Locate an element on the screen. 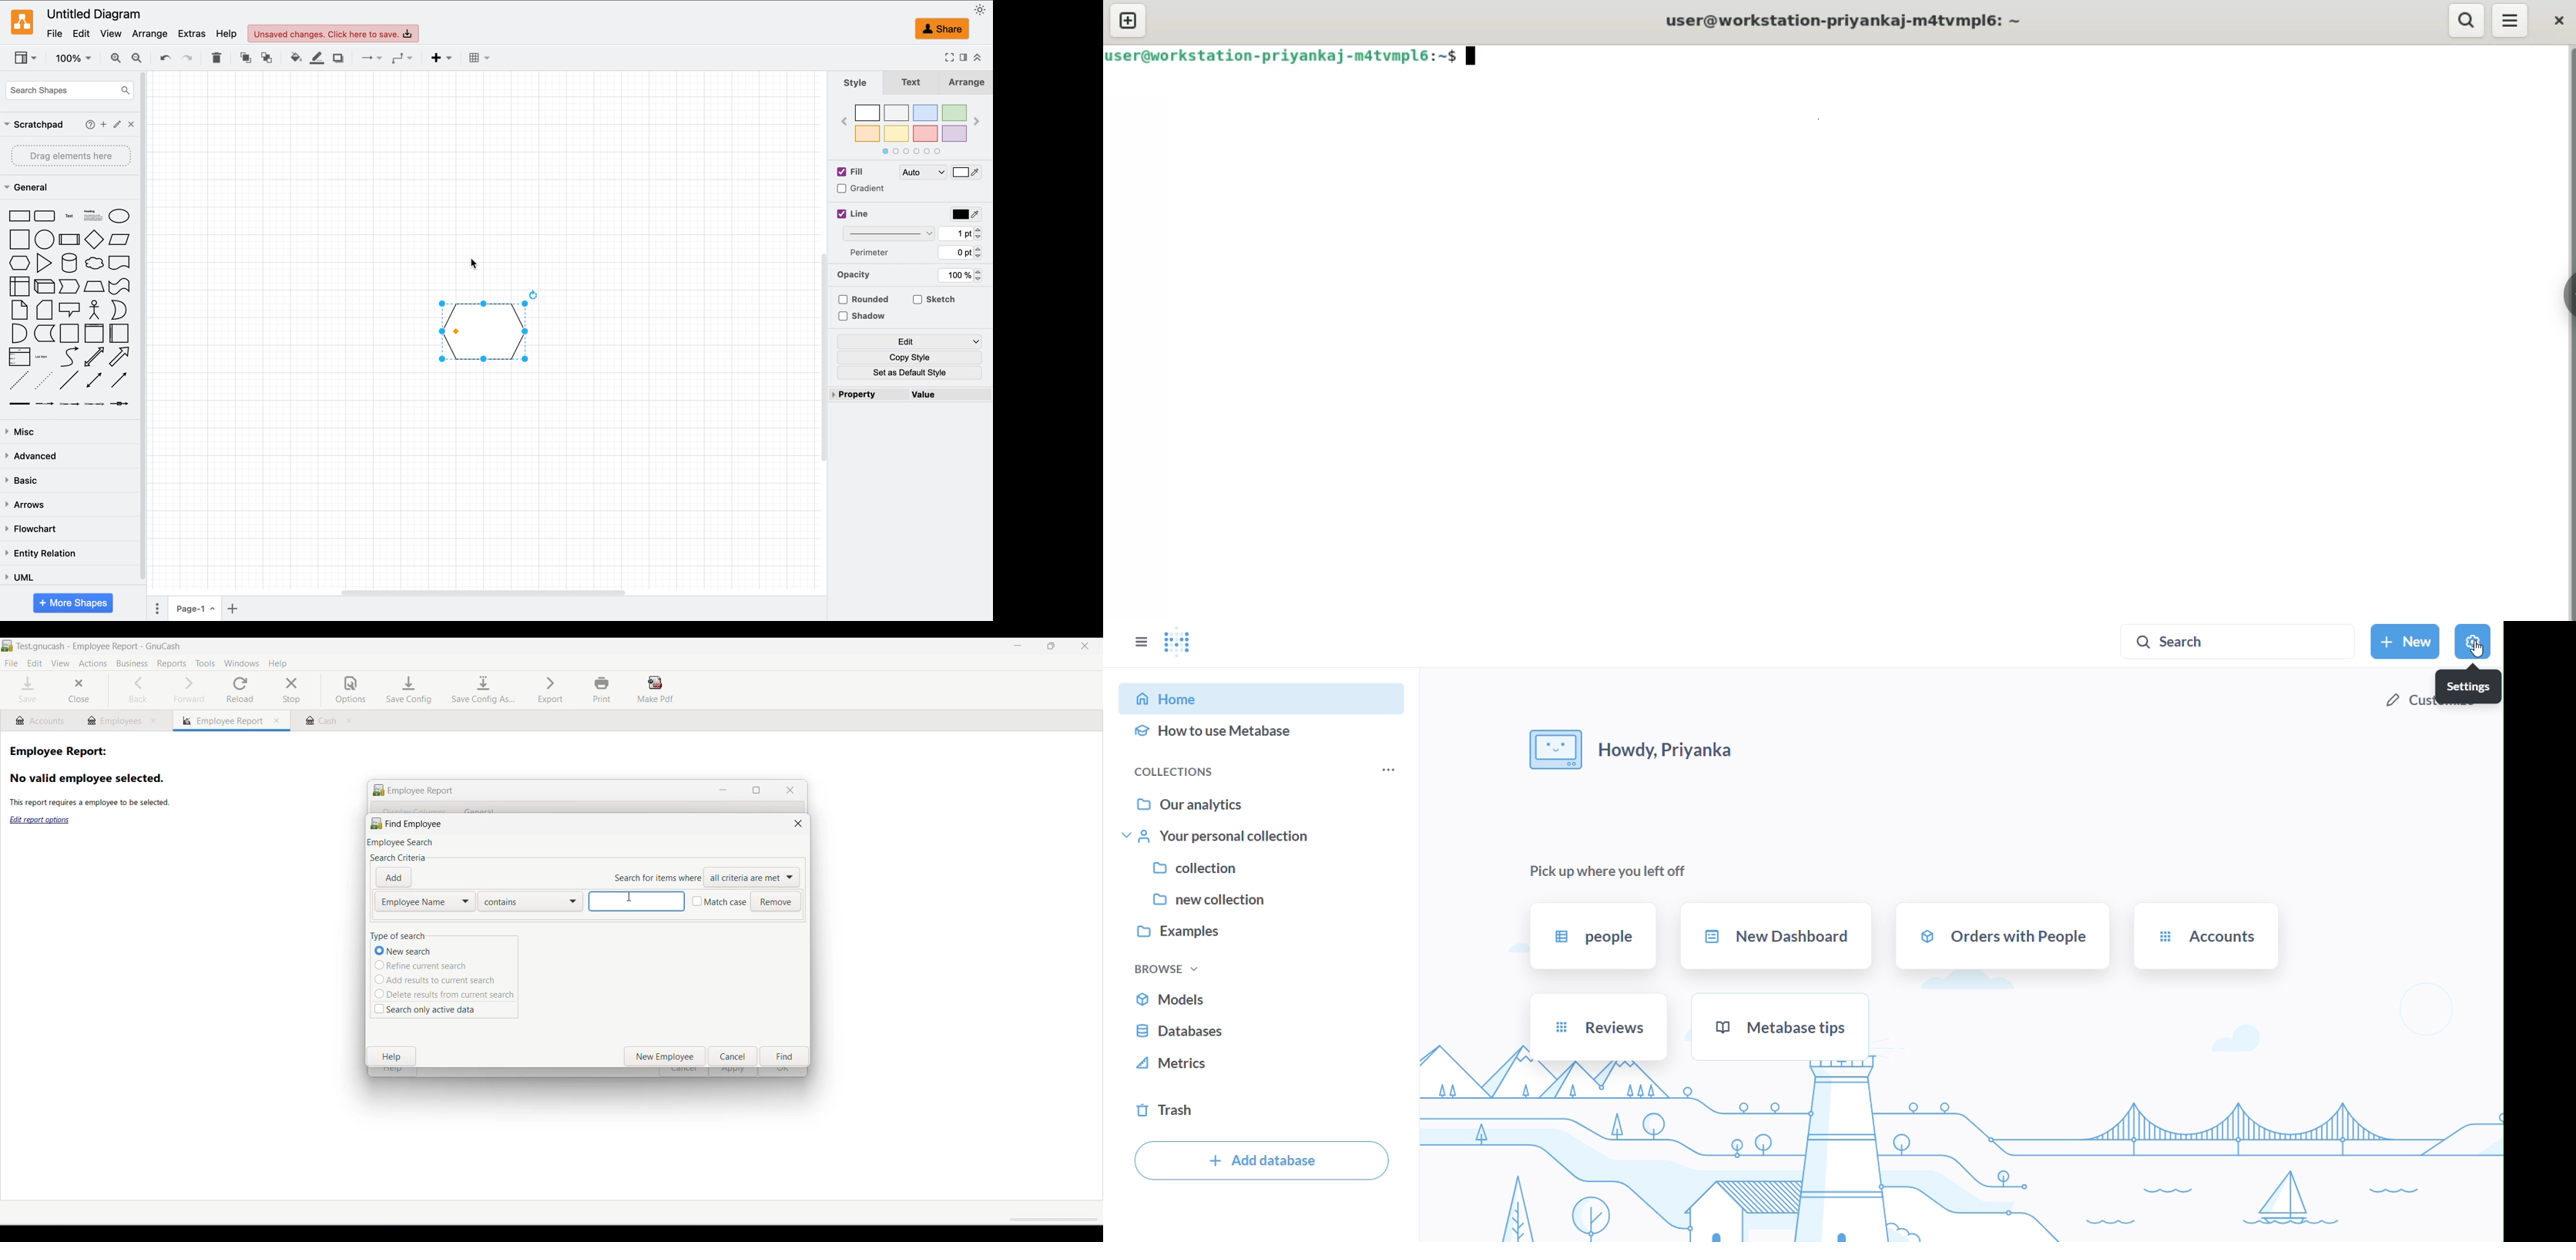 The width and height of the screenshot is (2576, 1260). Criteria to search for is located at coordinates (753, 877).